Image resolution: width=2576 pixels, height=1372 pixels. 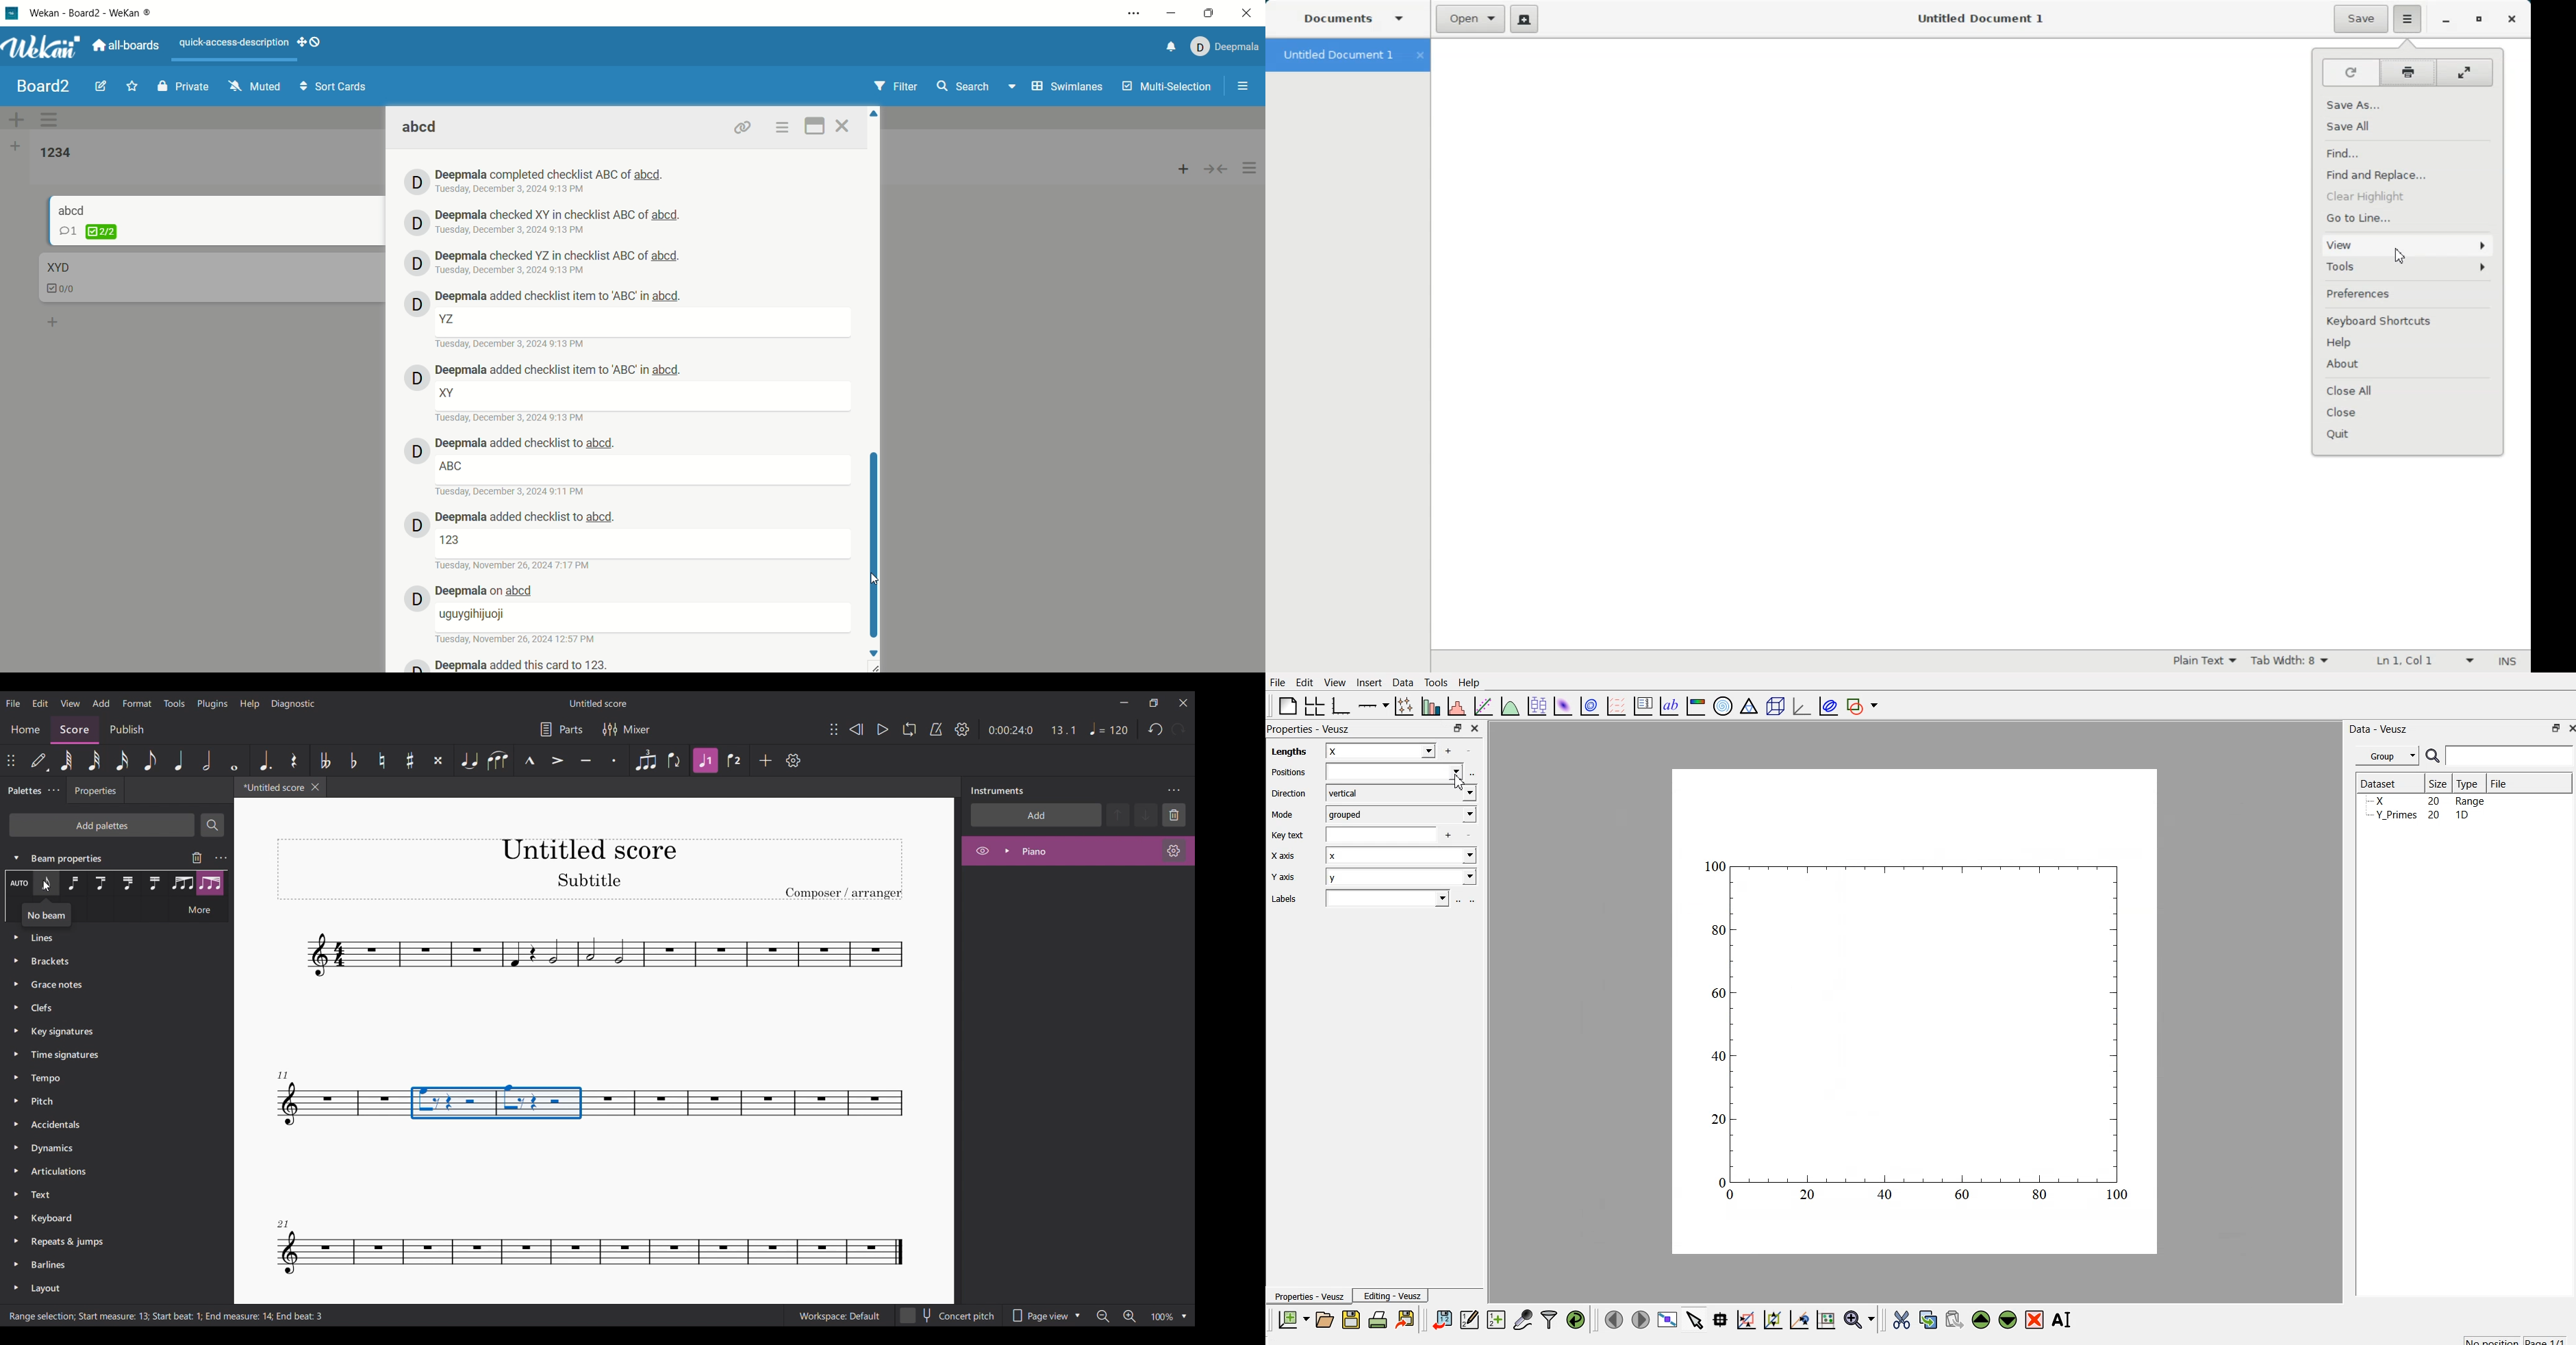 What do you see at coordinates (1163, 1316) in the screenshot?
I see `Current zoom factor` at bounding box center [1163, 1316].